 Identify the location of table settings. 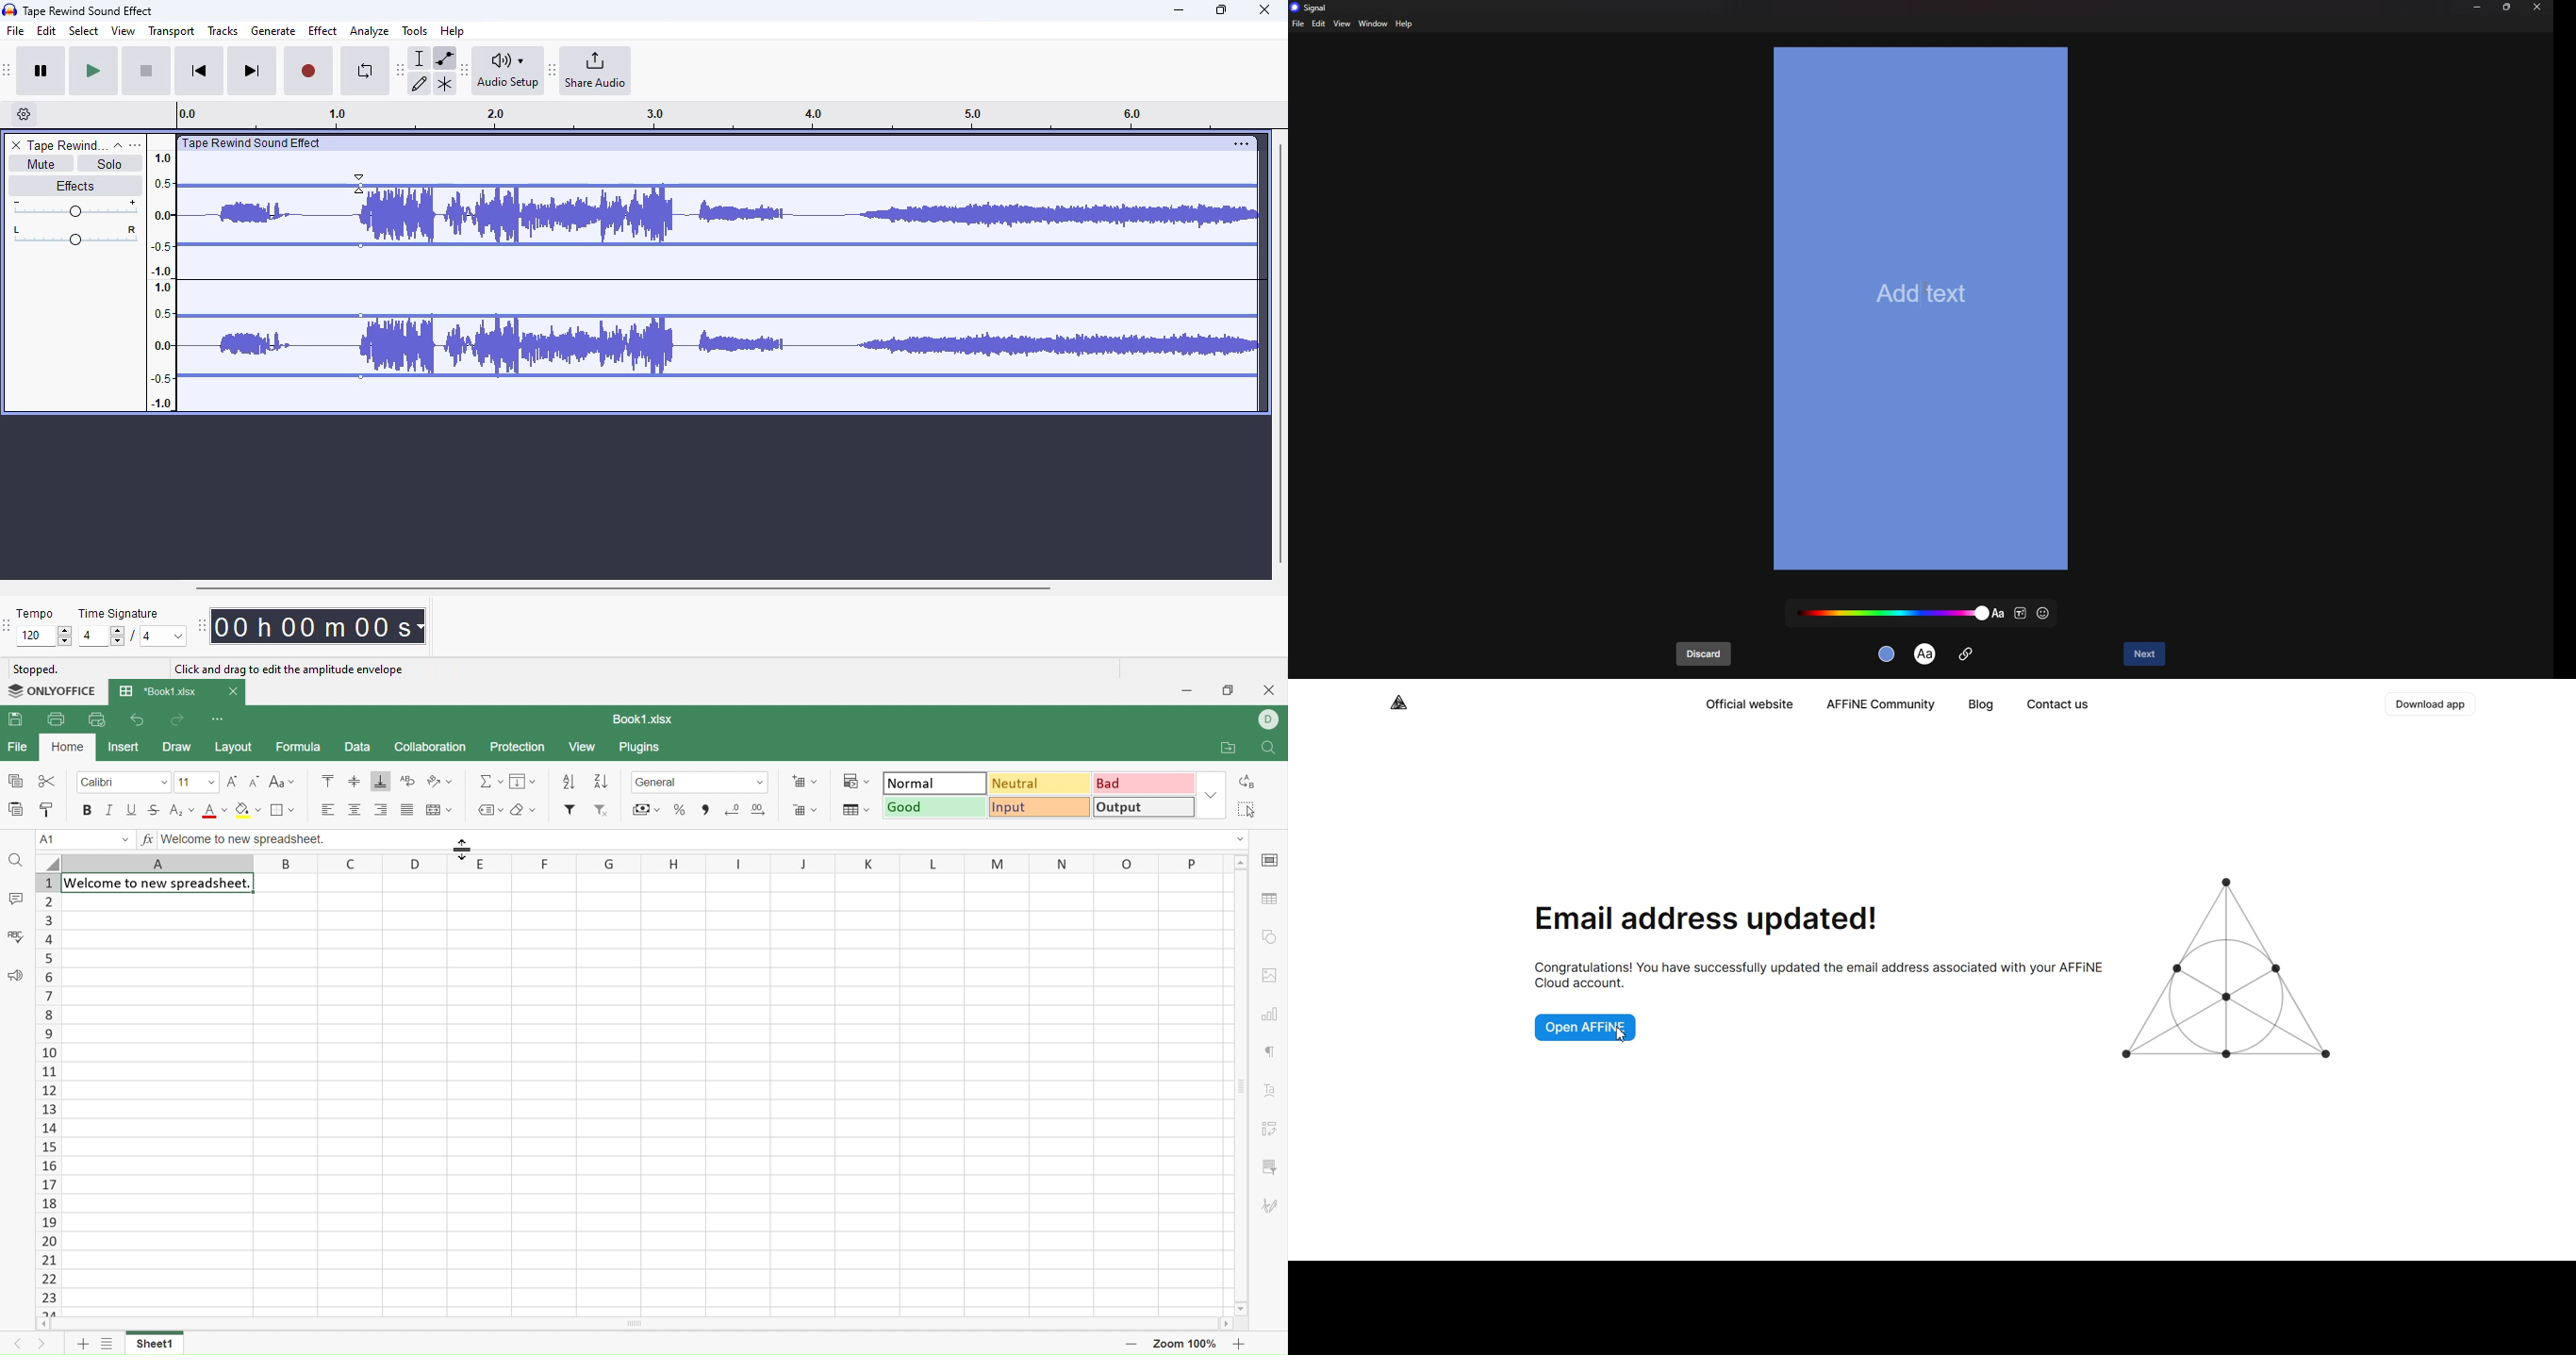
(1268, 899).